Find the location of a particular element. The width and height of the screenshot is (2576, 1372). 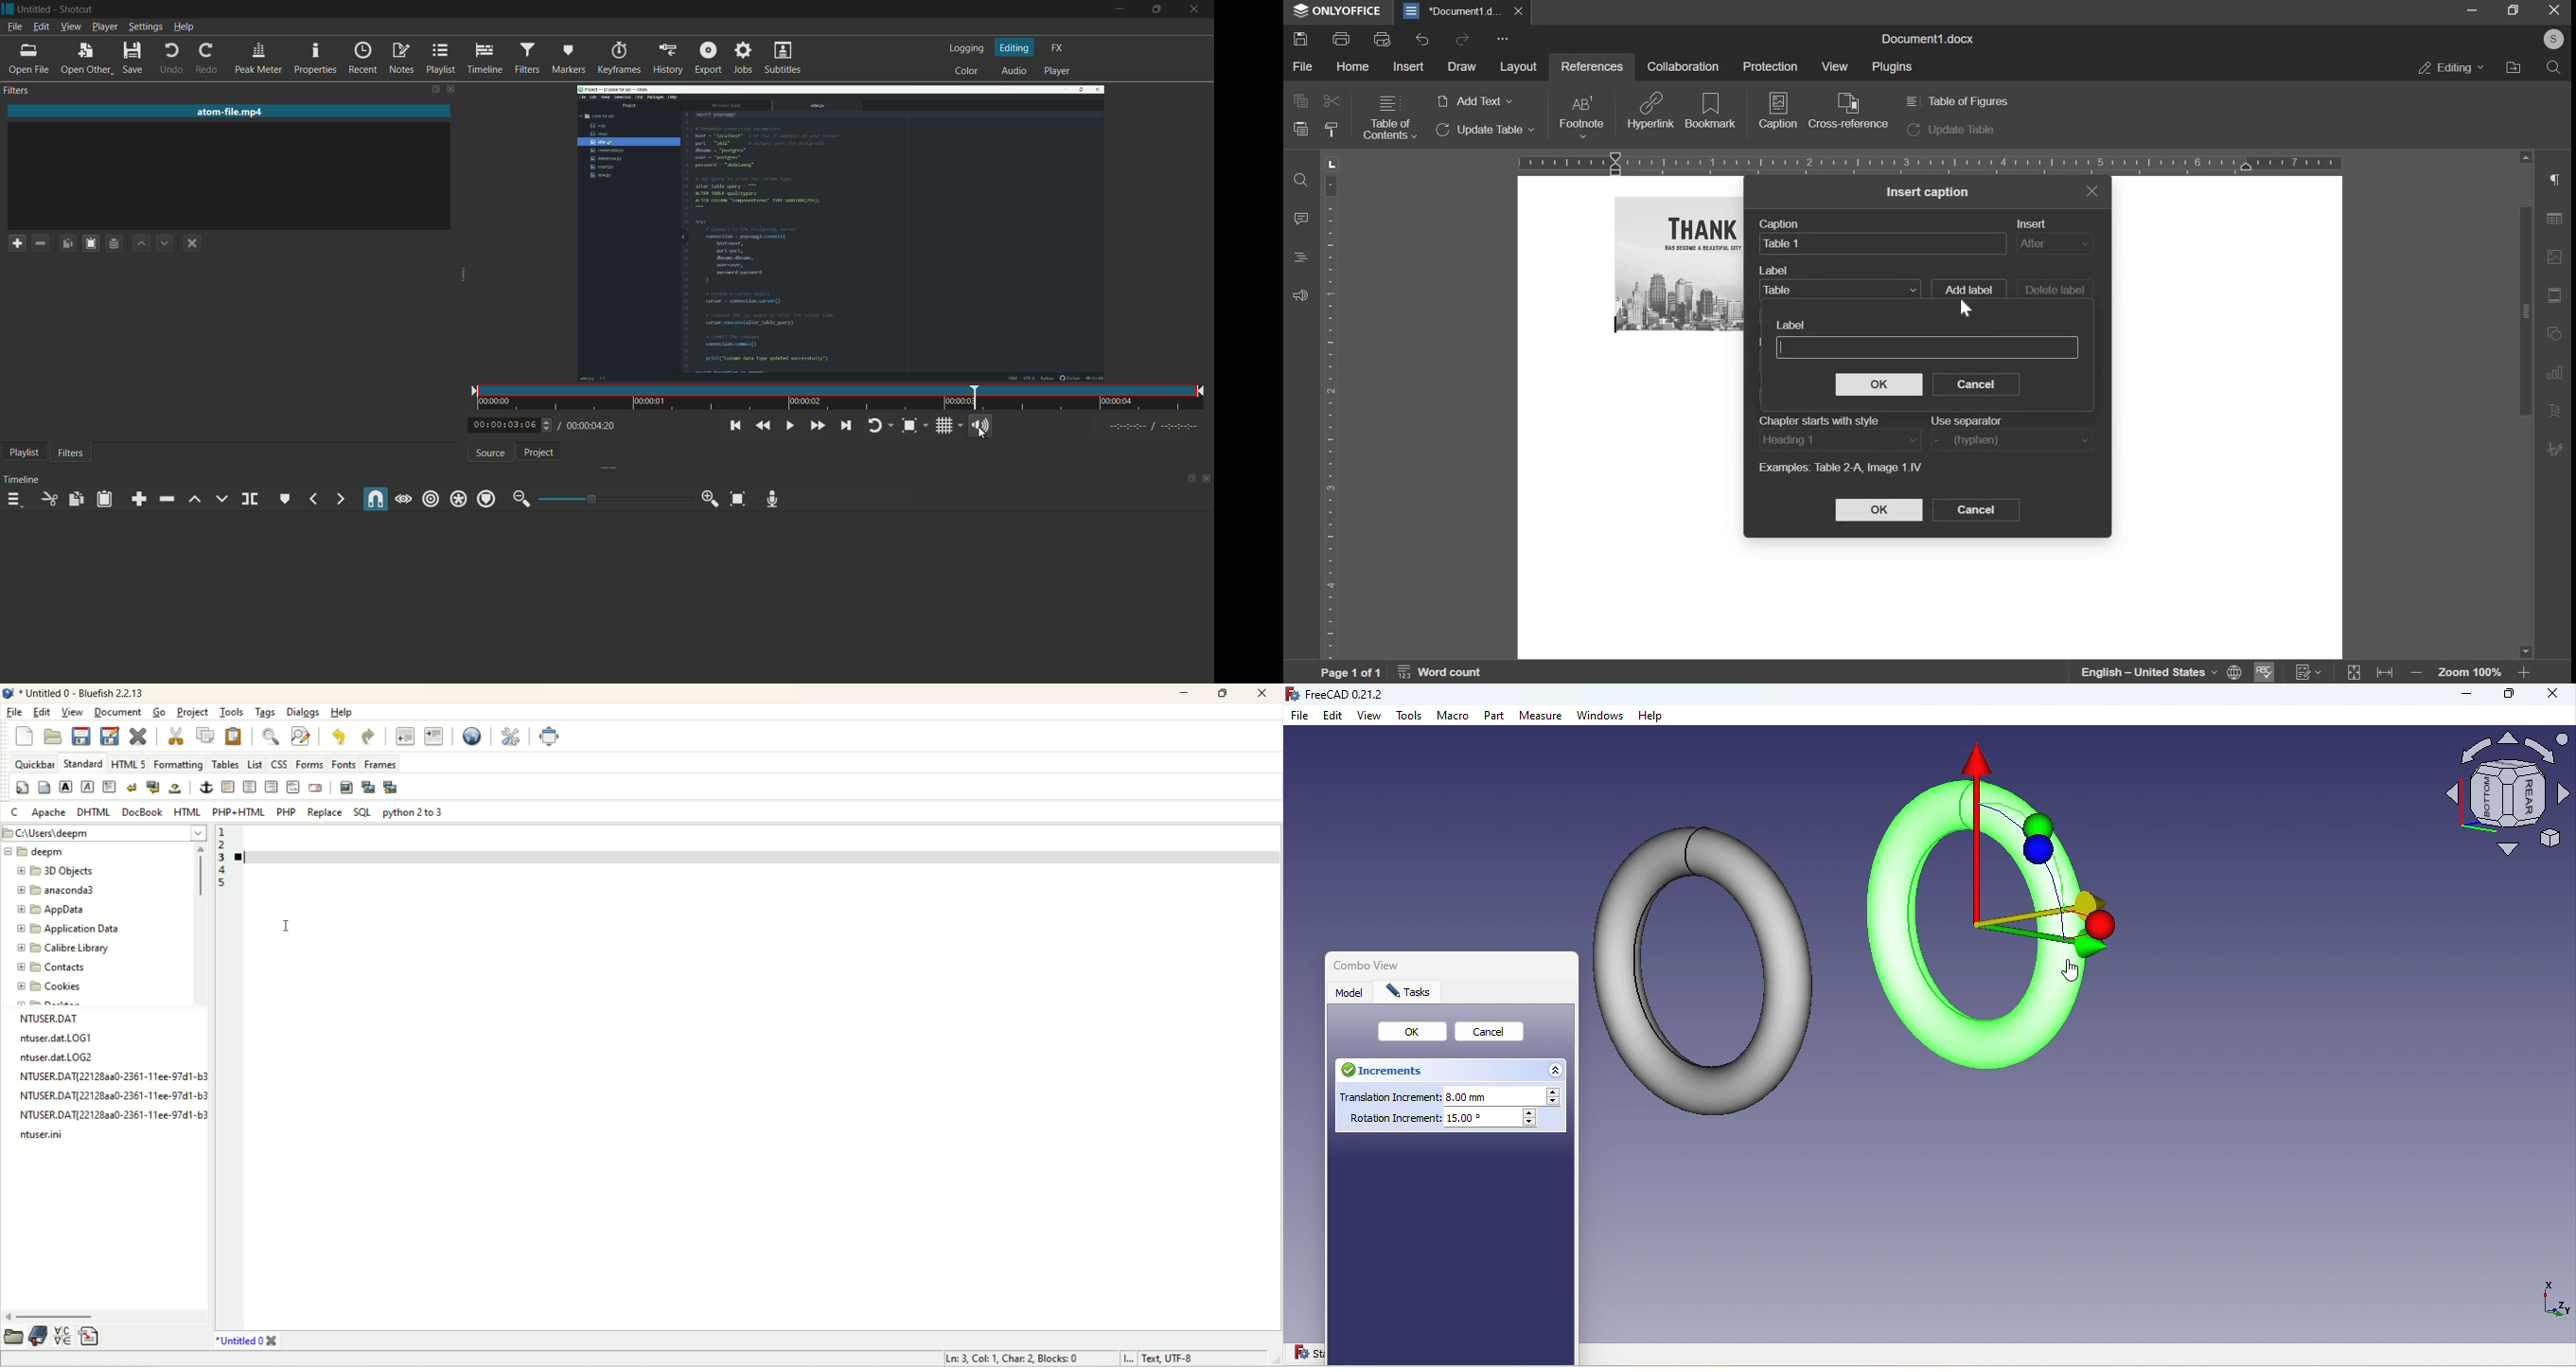

python 2 to 3 is located at coordinates (412, 813).